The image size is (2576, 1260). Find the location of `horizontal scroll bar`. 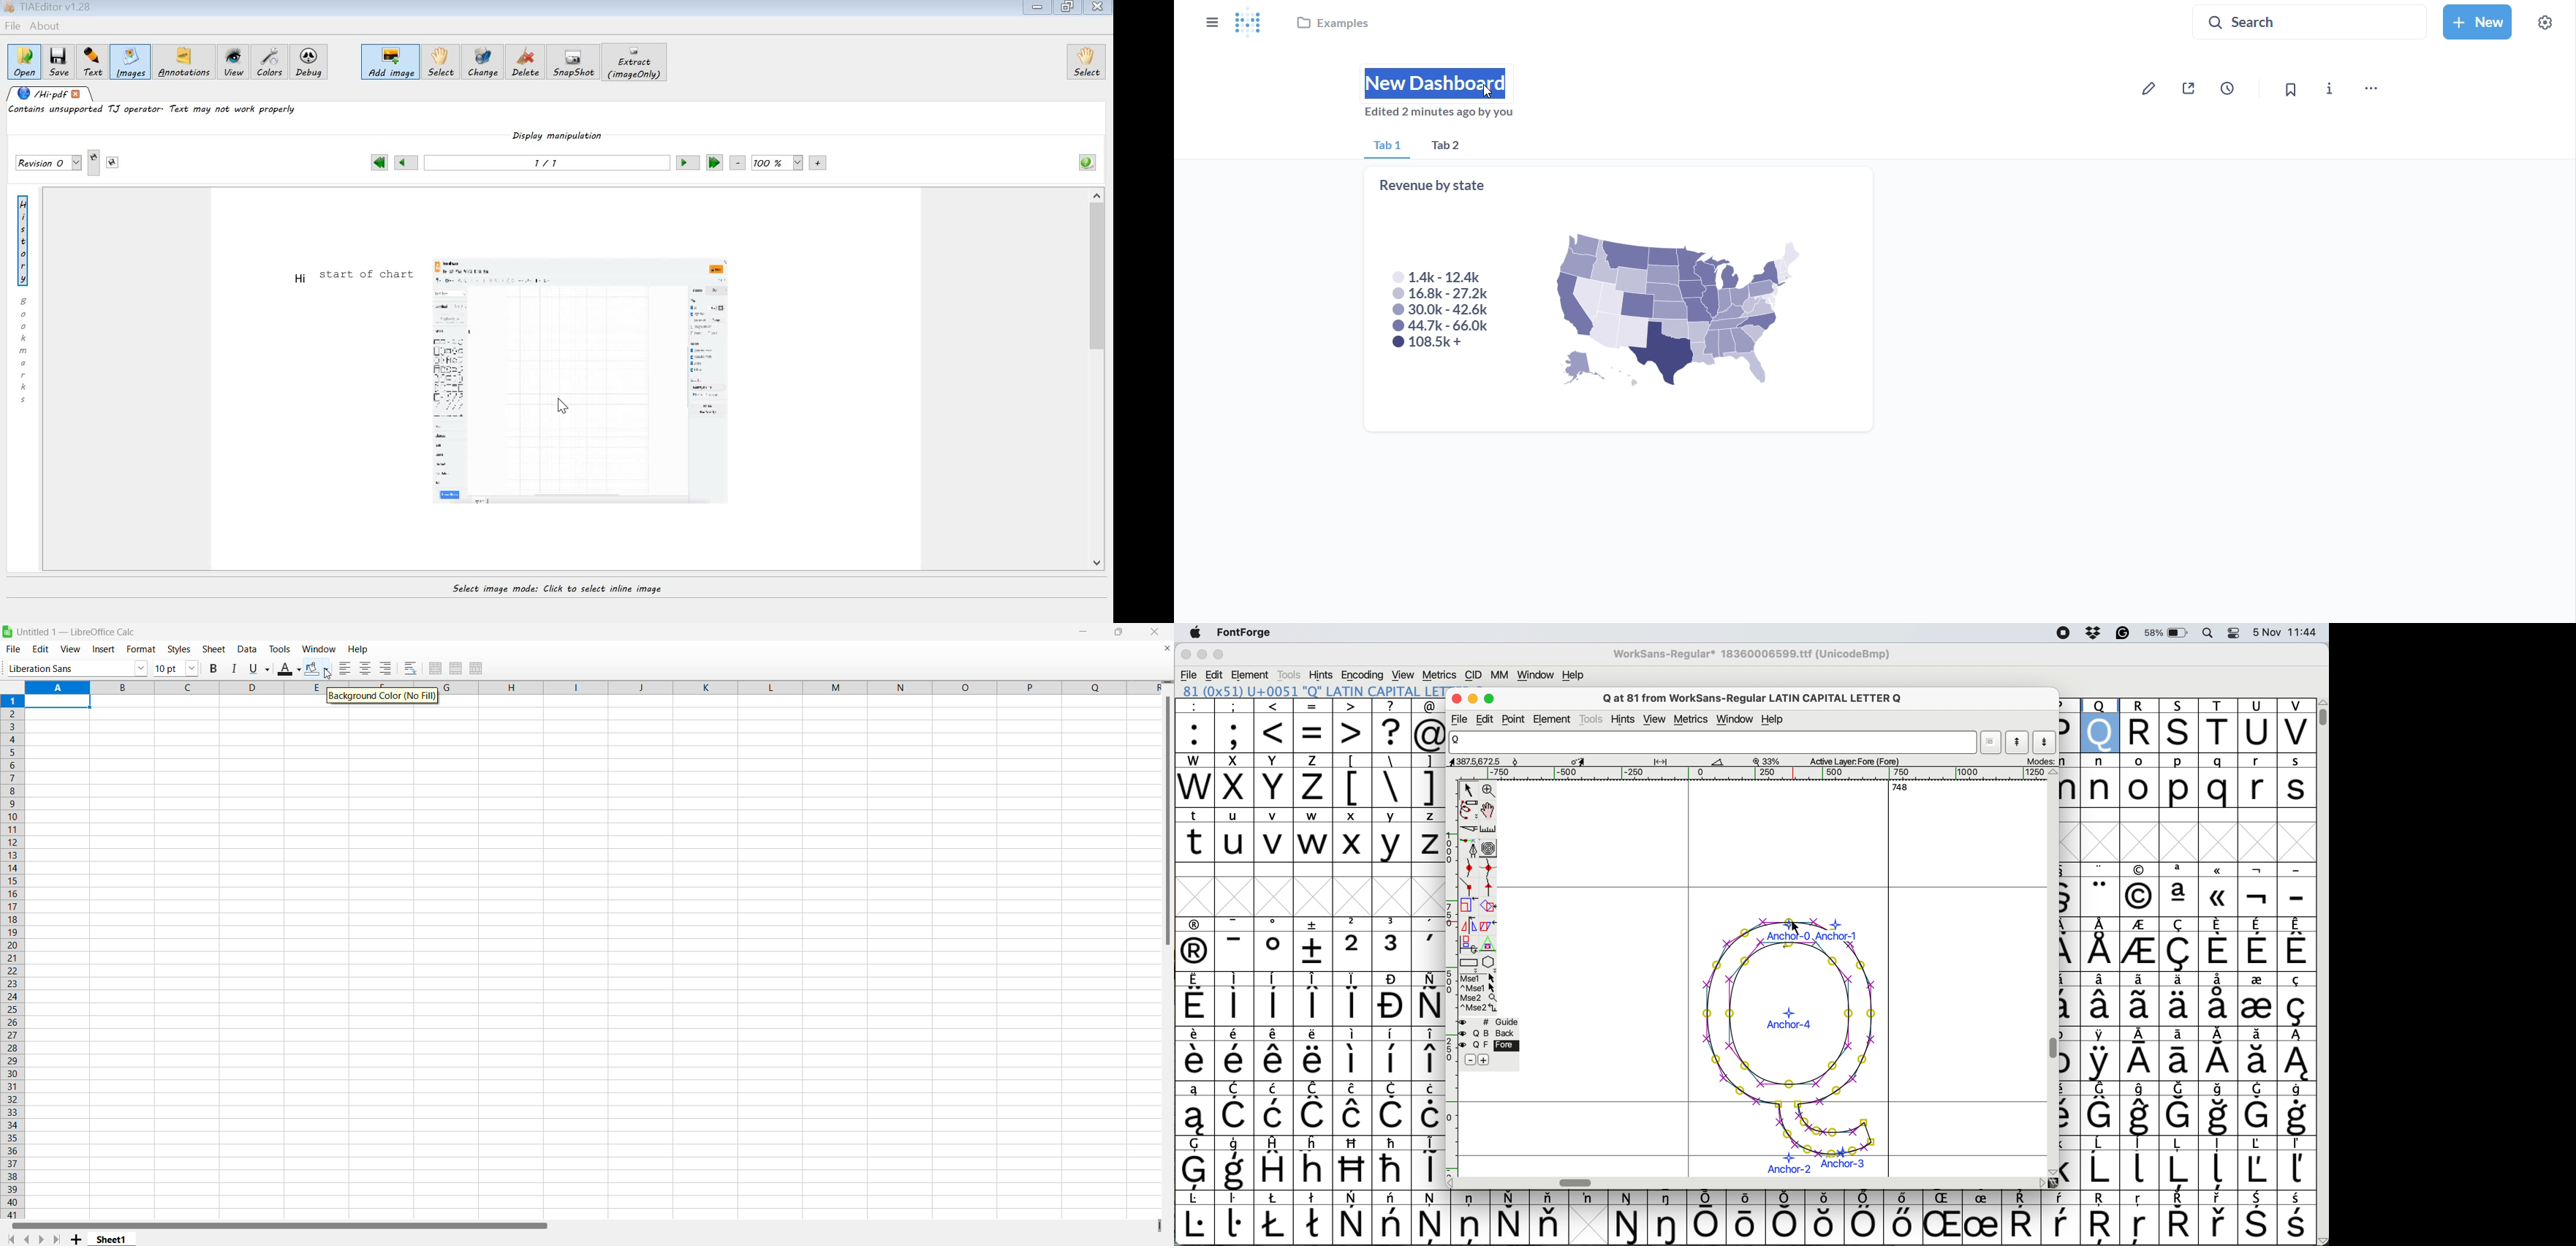

horizontal scroll bar is located at coordinates (1578, 1182).